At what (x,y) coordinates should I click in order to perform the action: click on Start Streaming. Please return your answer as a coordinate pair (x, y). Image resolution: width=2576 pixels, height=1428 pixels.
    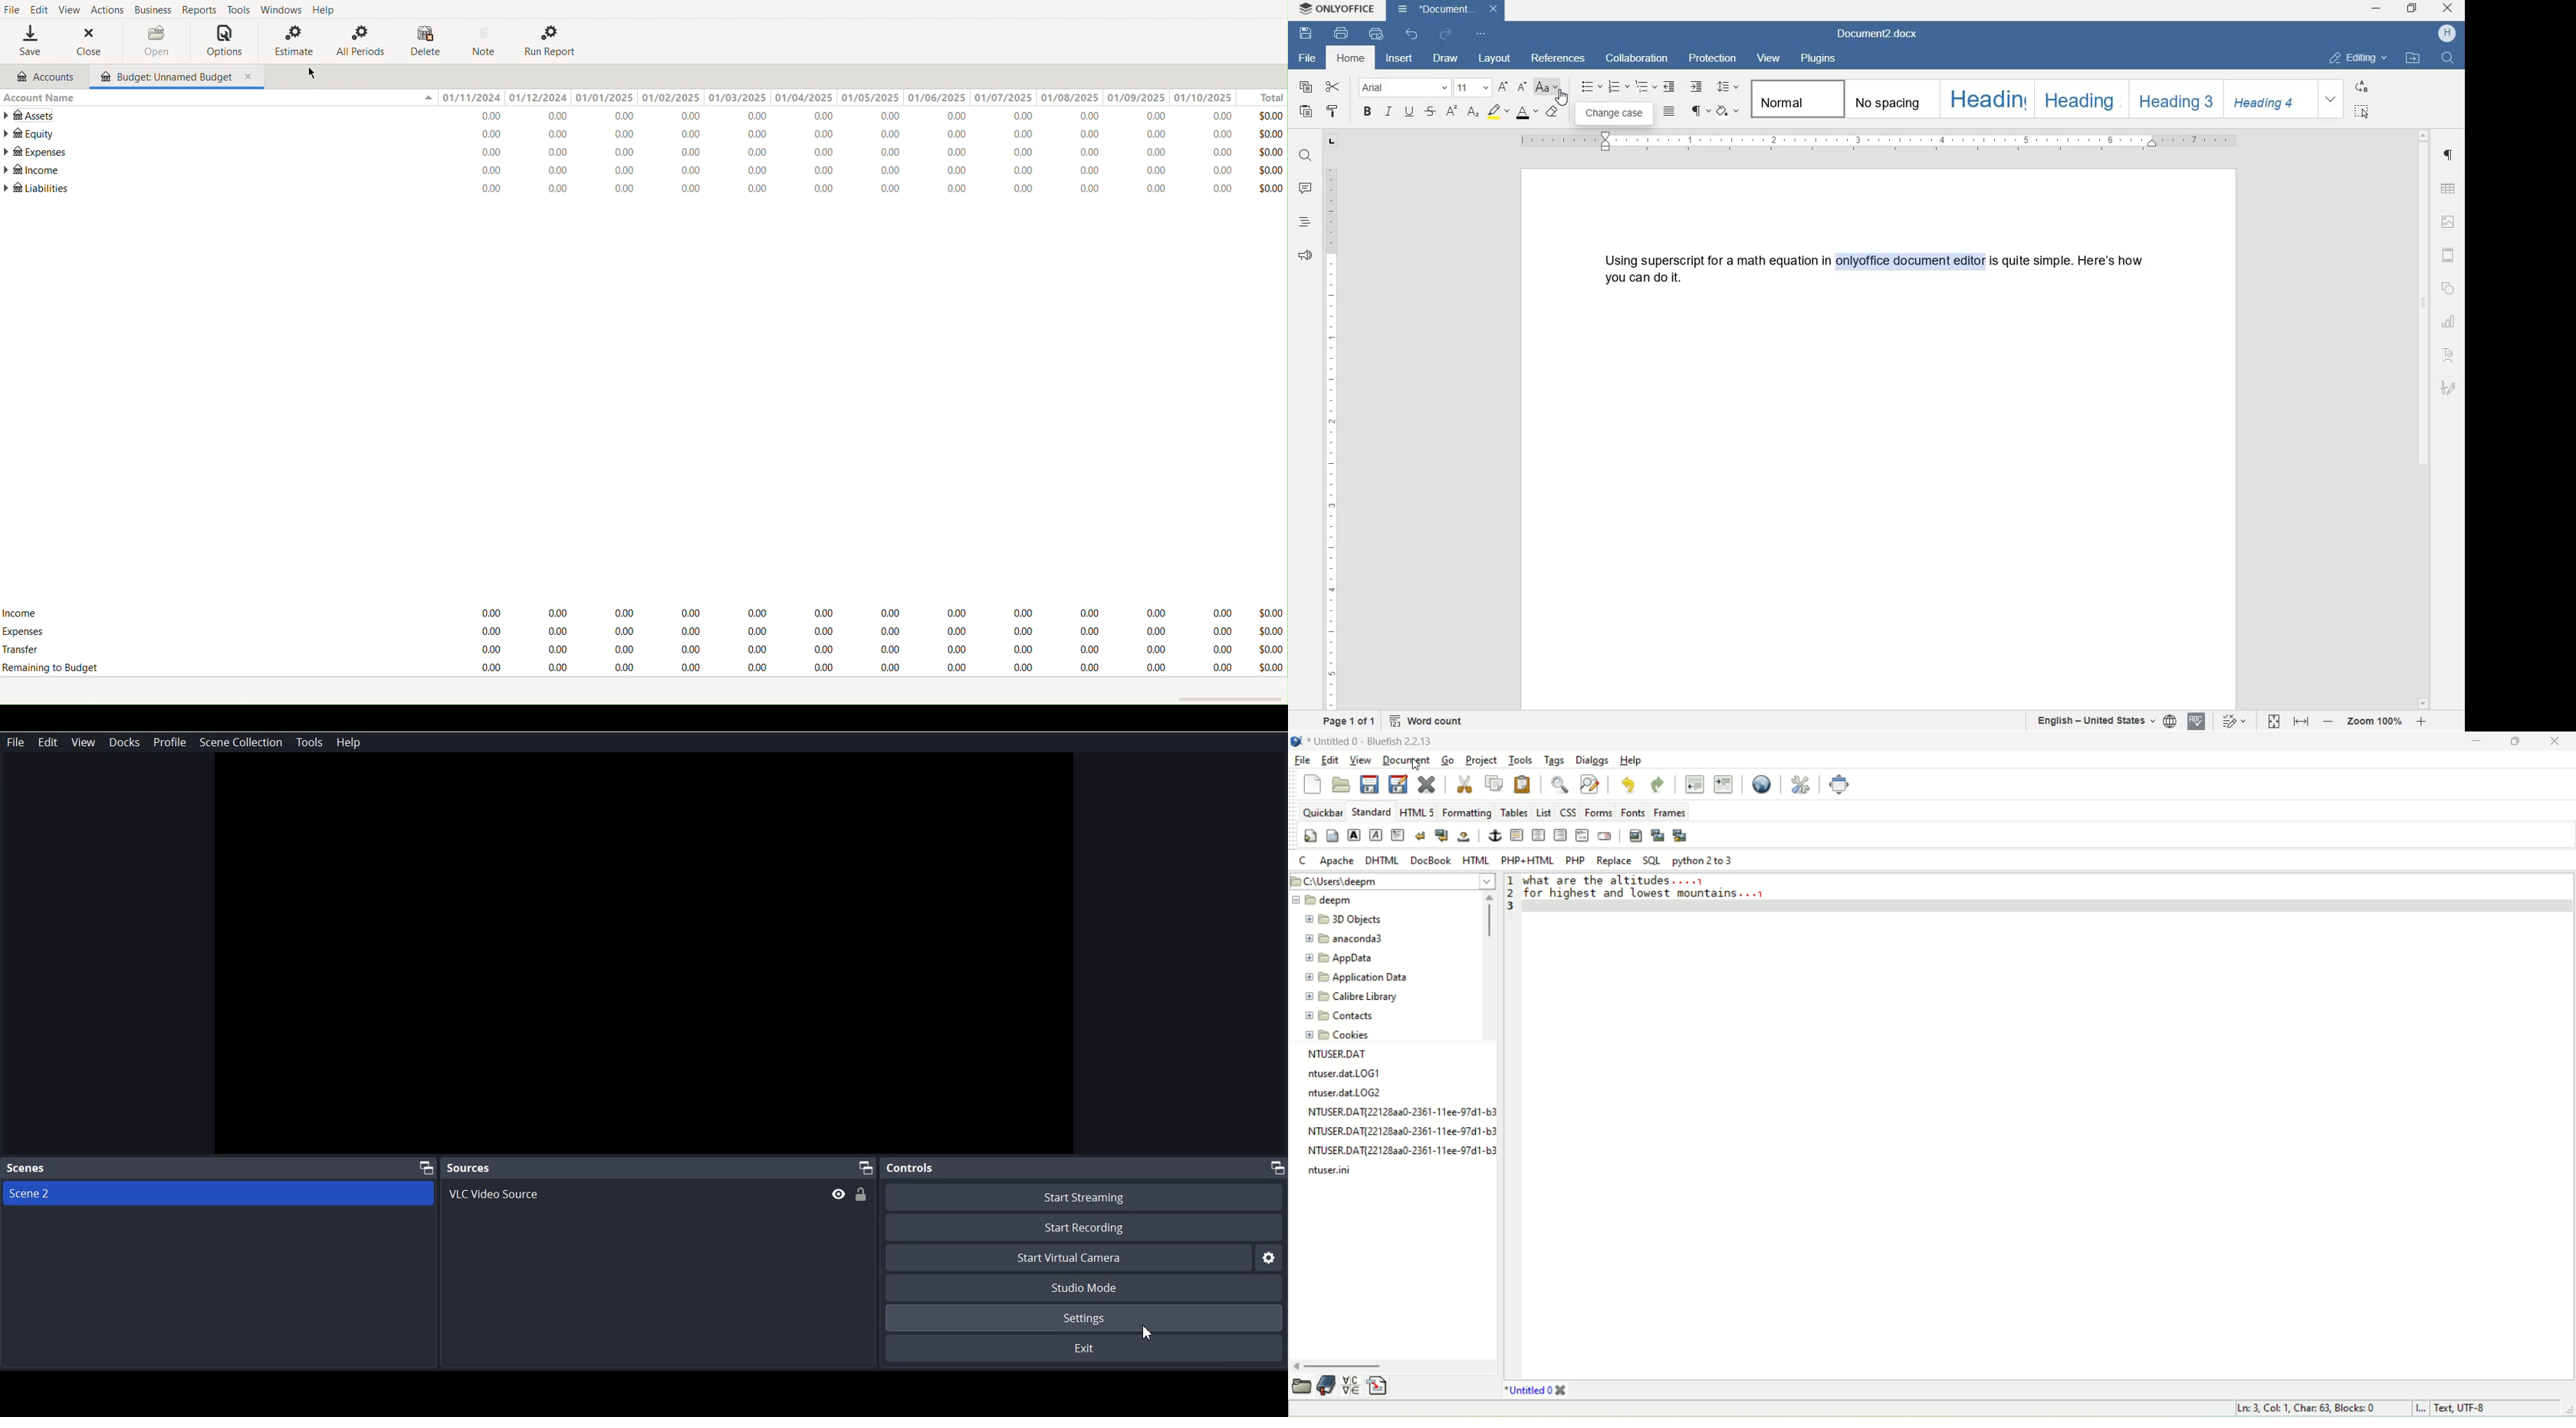
    Looking at the image, I should click on (1086, 1196).